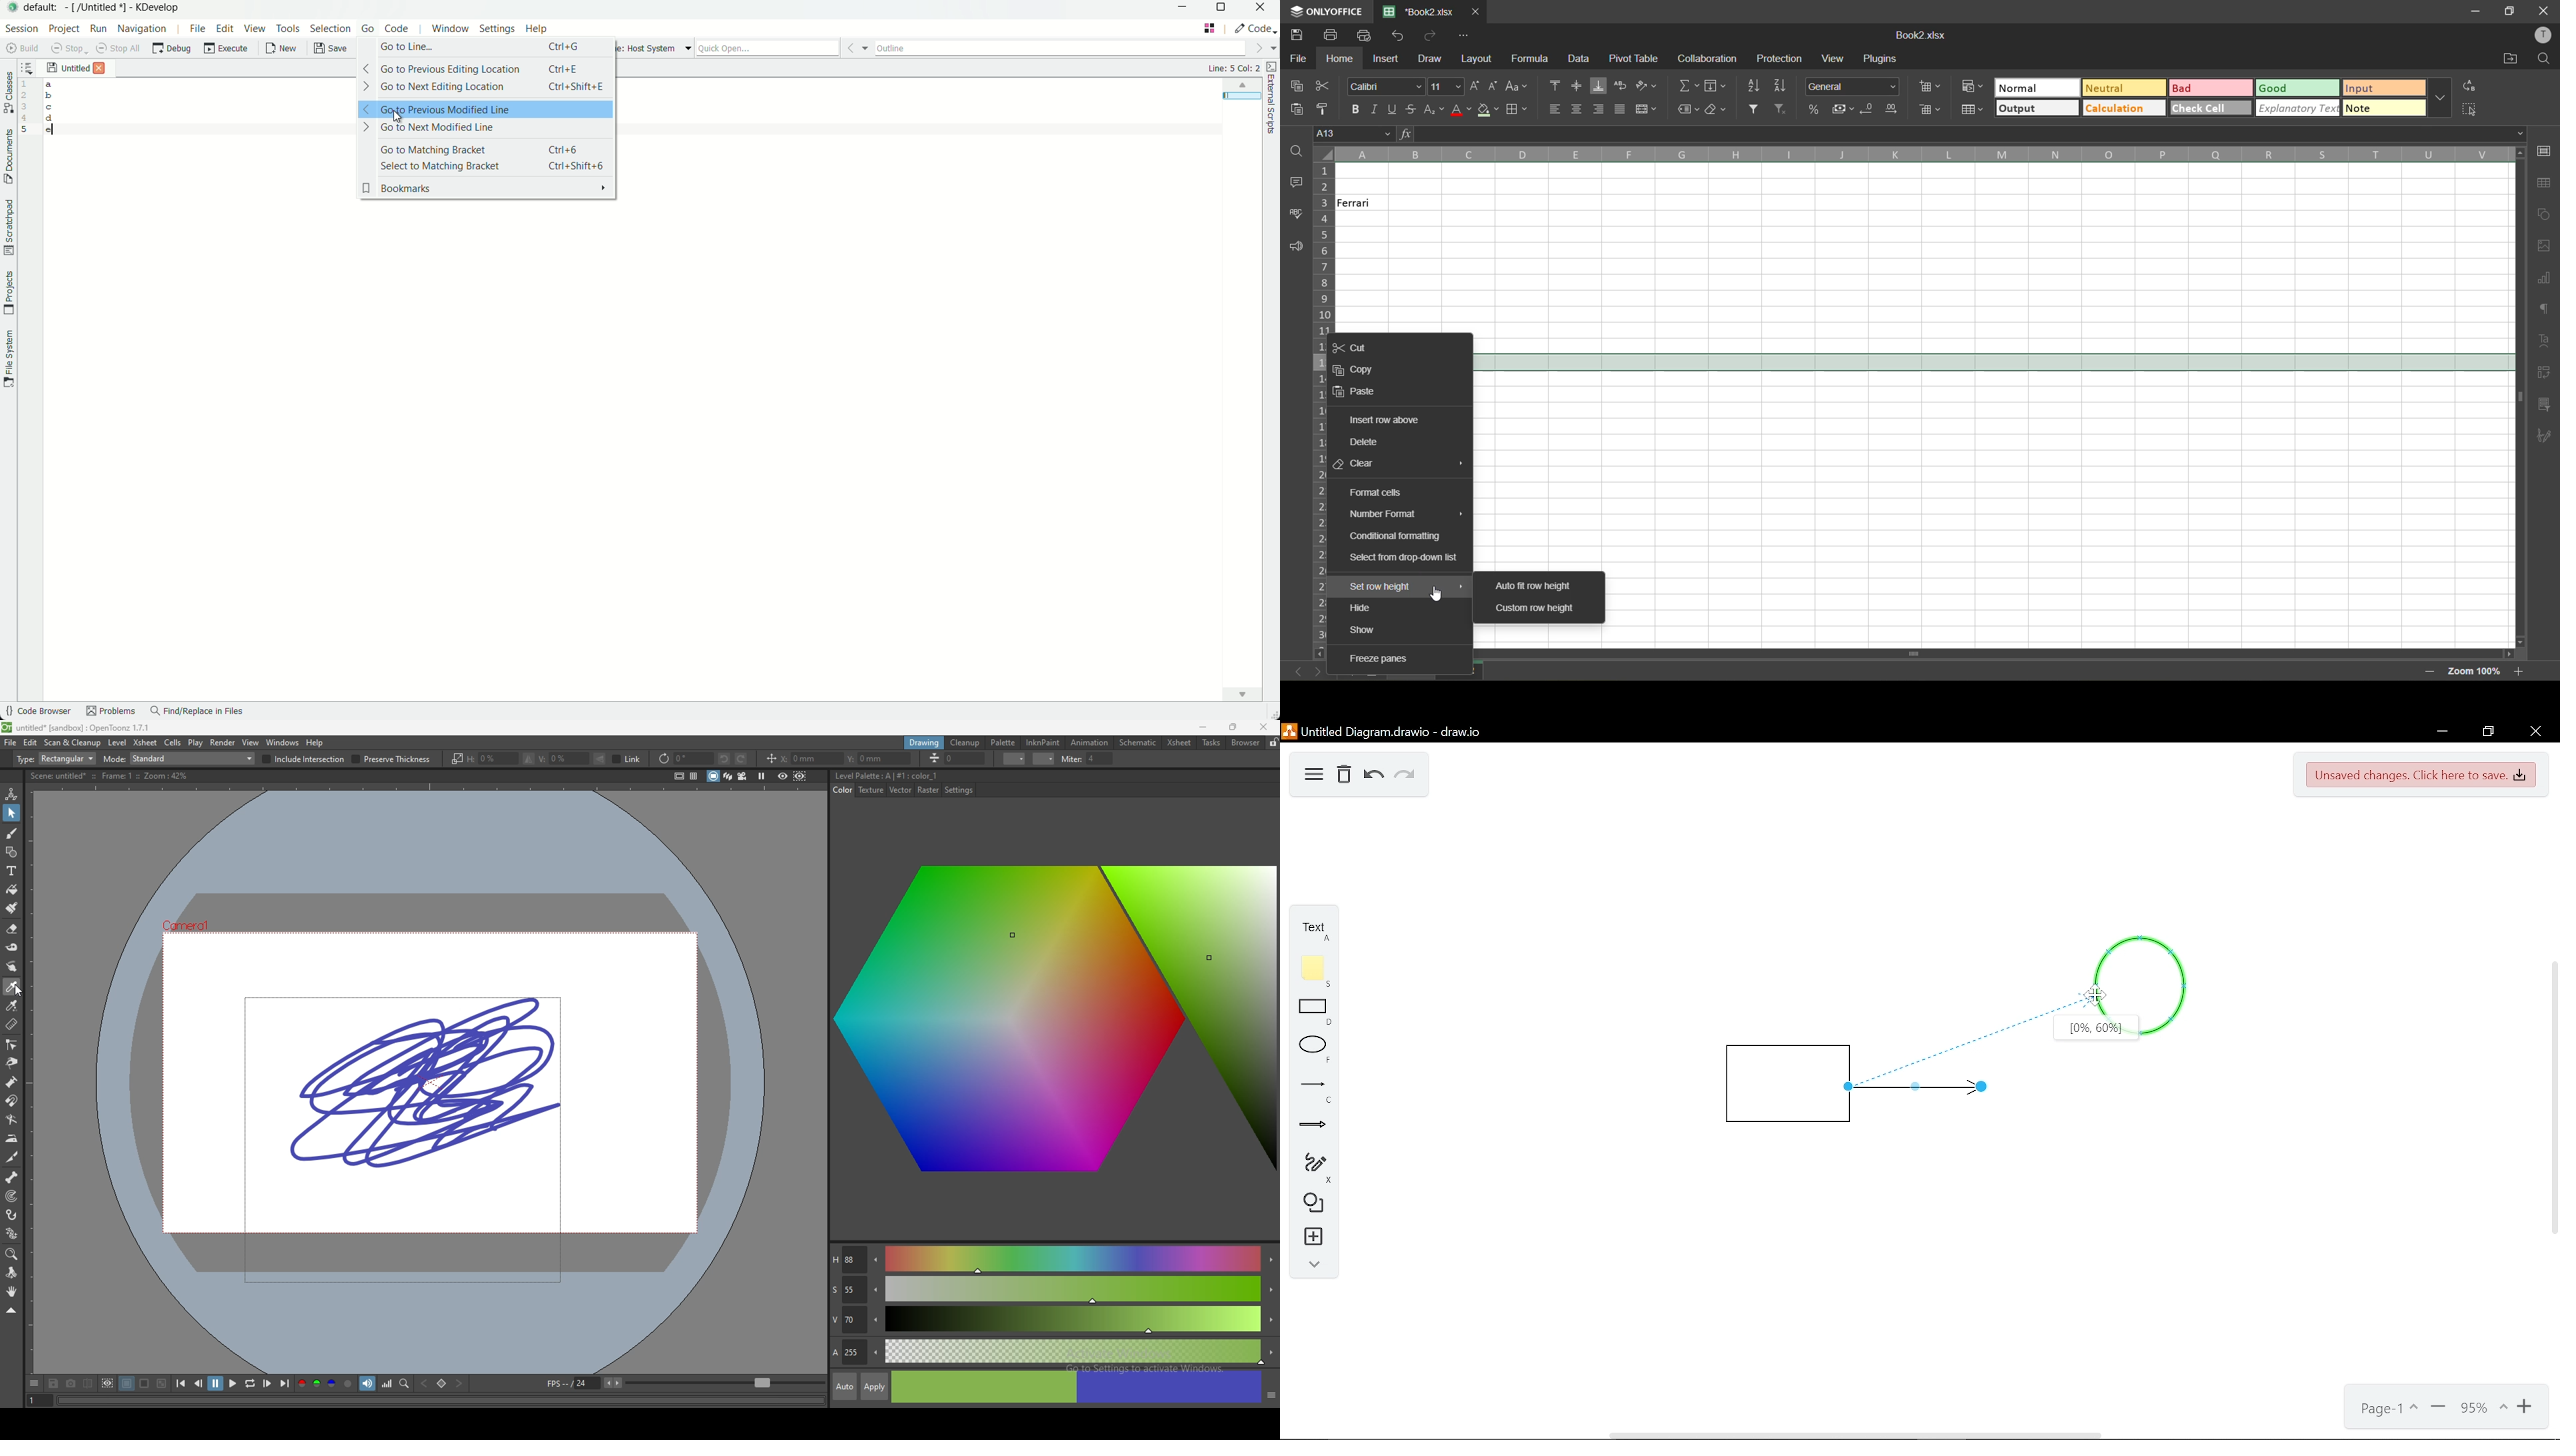 The height and width of the screenshot is (1456, 2576). I want to click on stop all, so click(117, 49).